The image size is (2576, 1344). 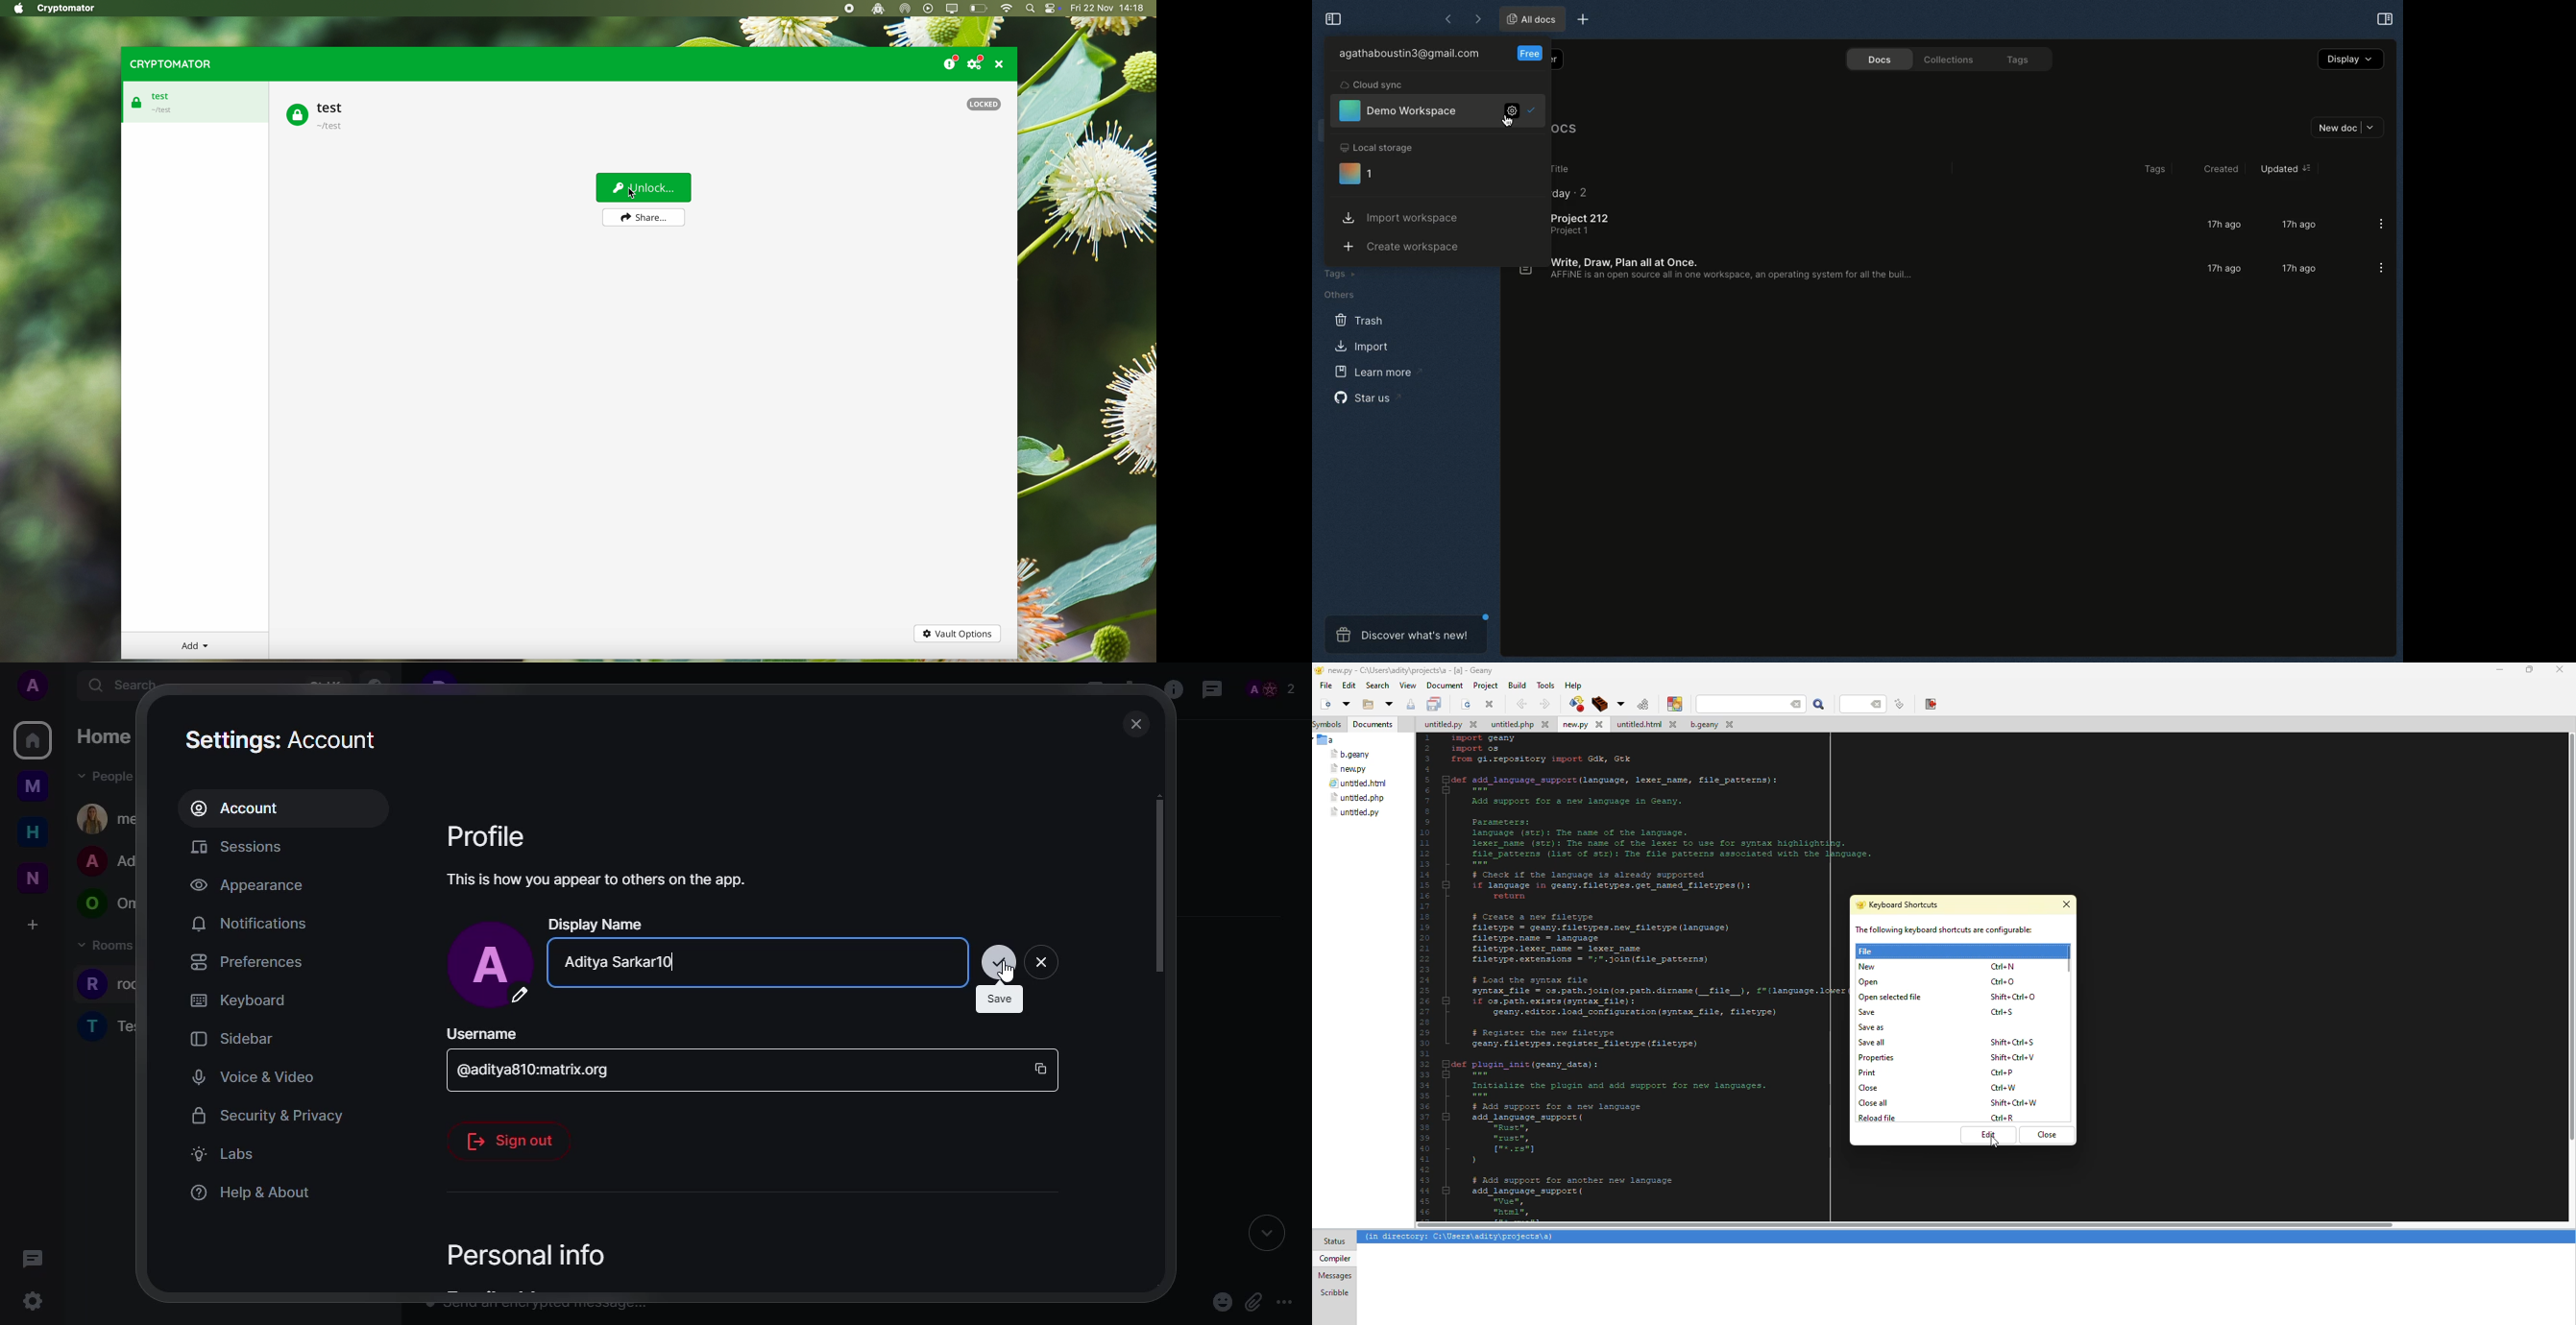 I want to click on cryptomator open, so click(x=877, y=9).